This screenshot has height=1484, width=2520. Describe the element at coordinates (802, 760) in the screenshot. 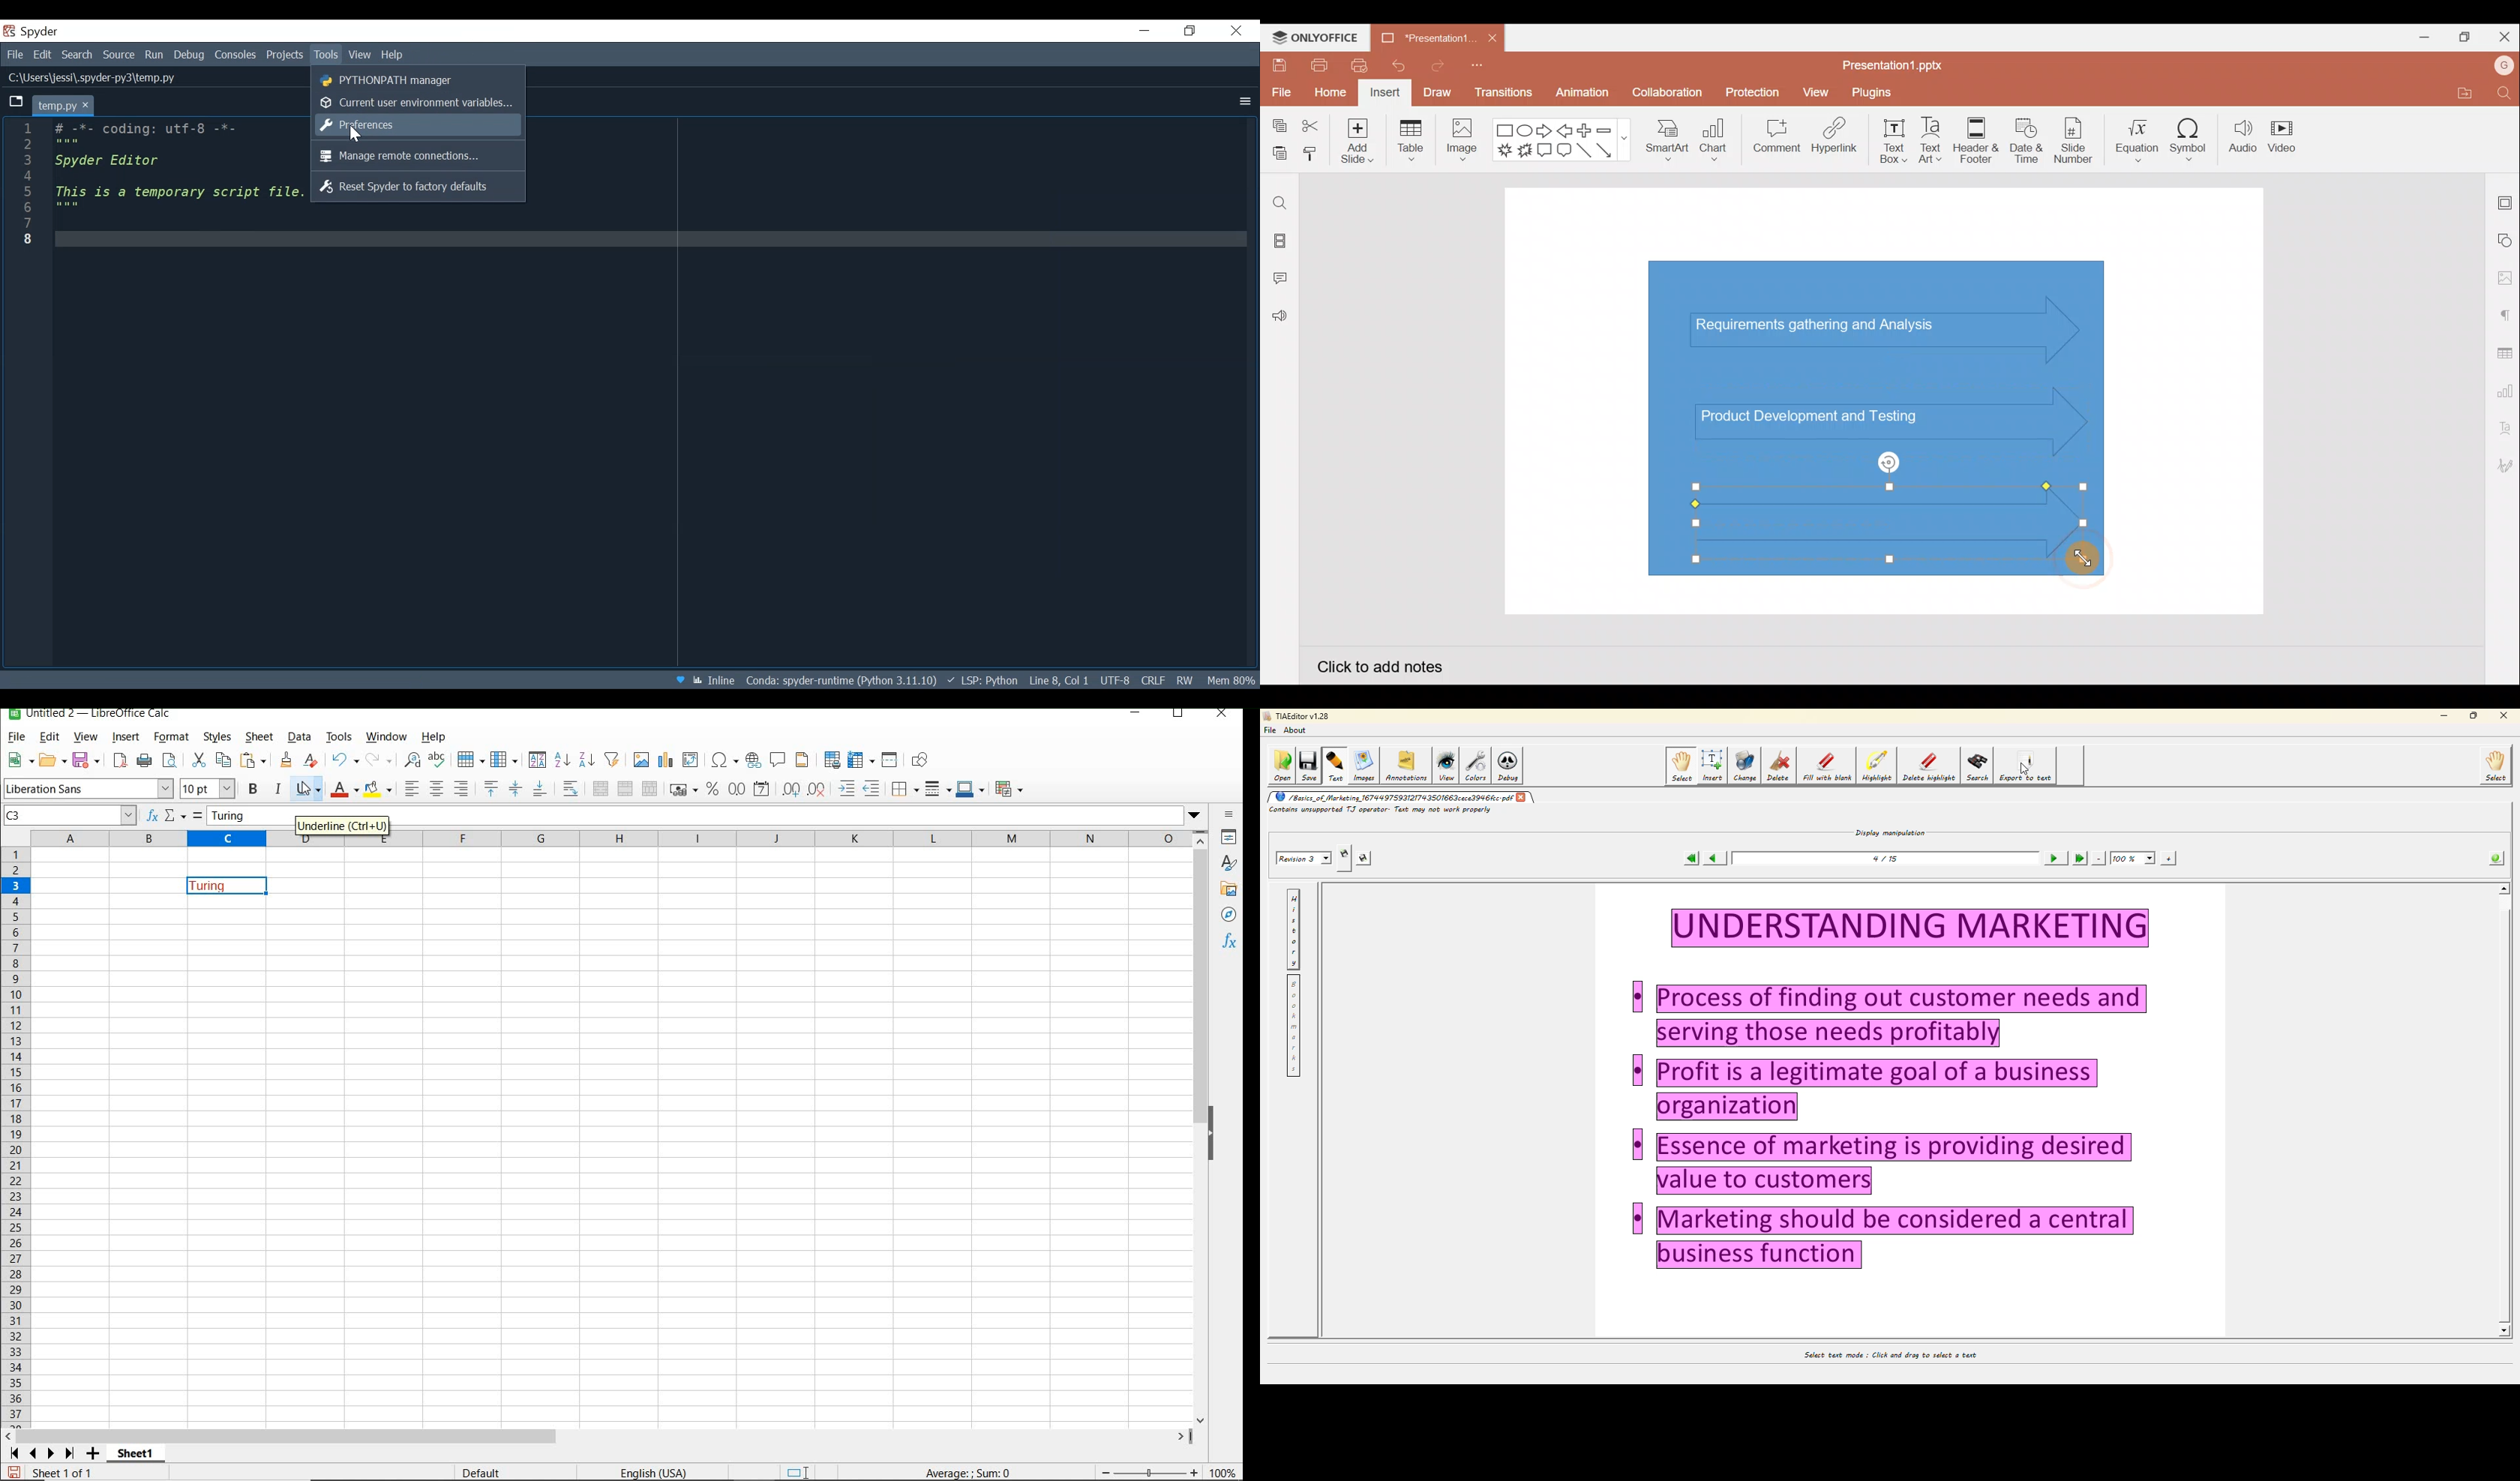

I see `HEADERS AND FOOTERS` at that location.